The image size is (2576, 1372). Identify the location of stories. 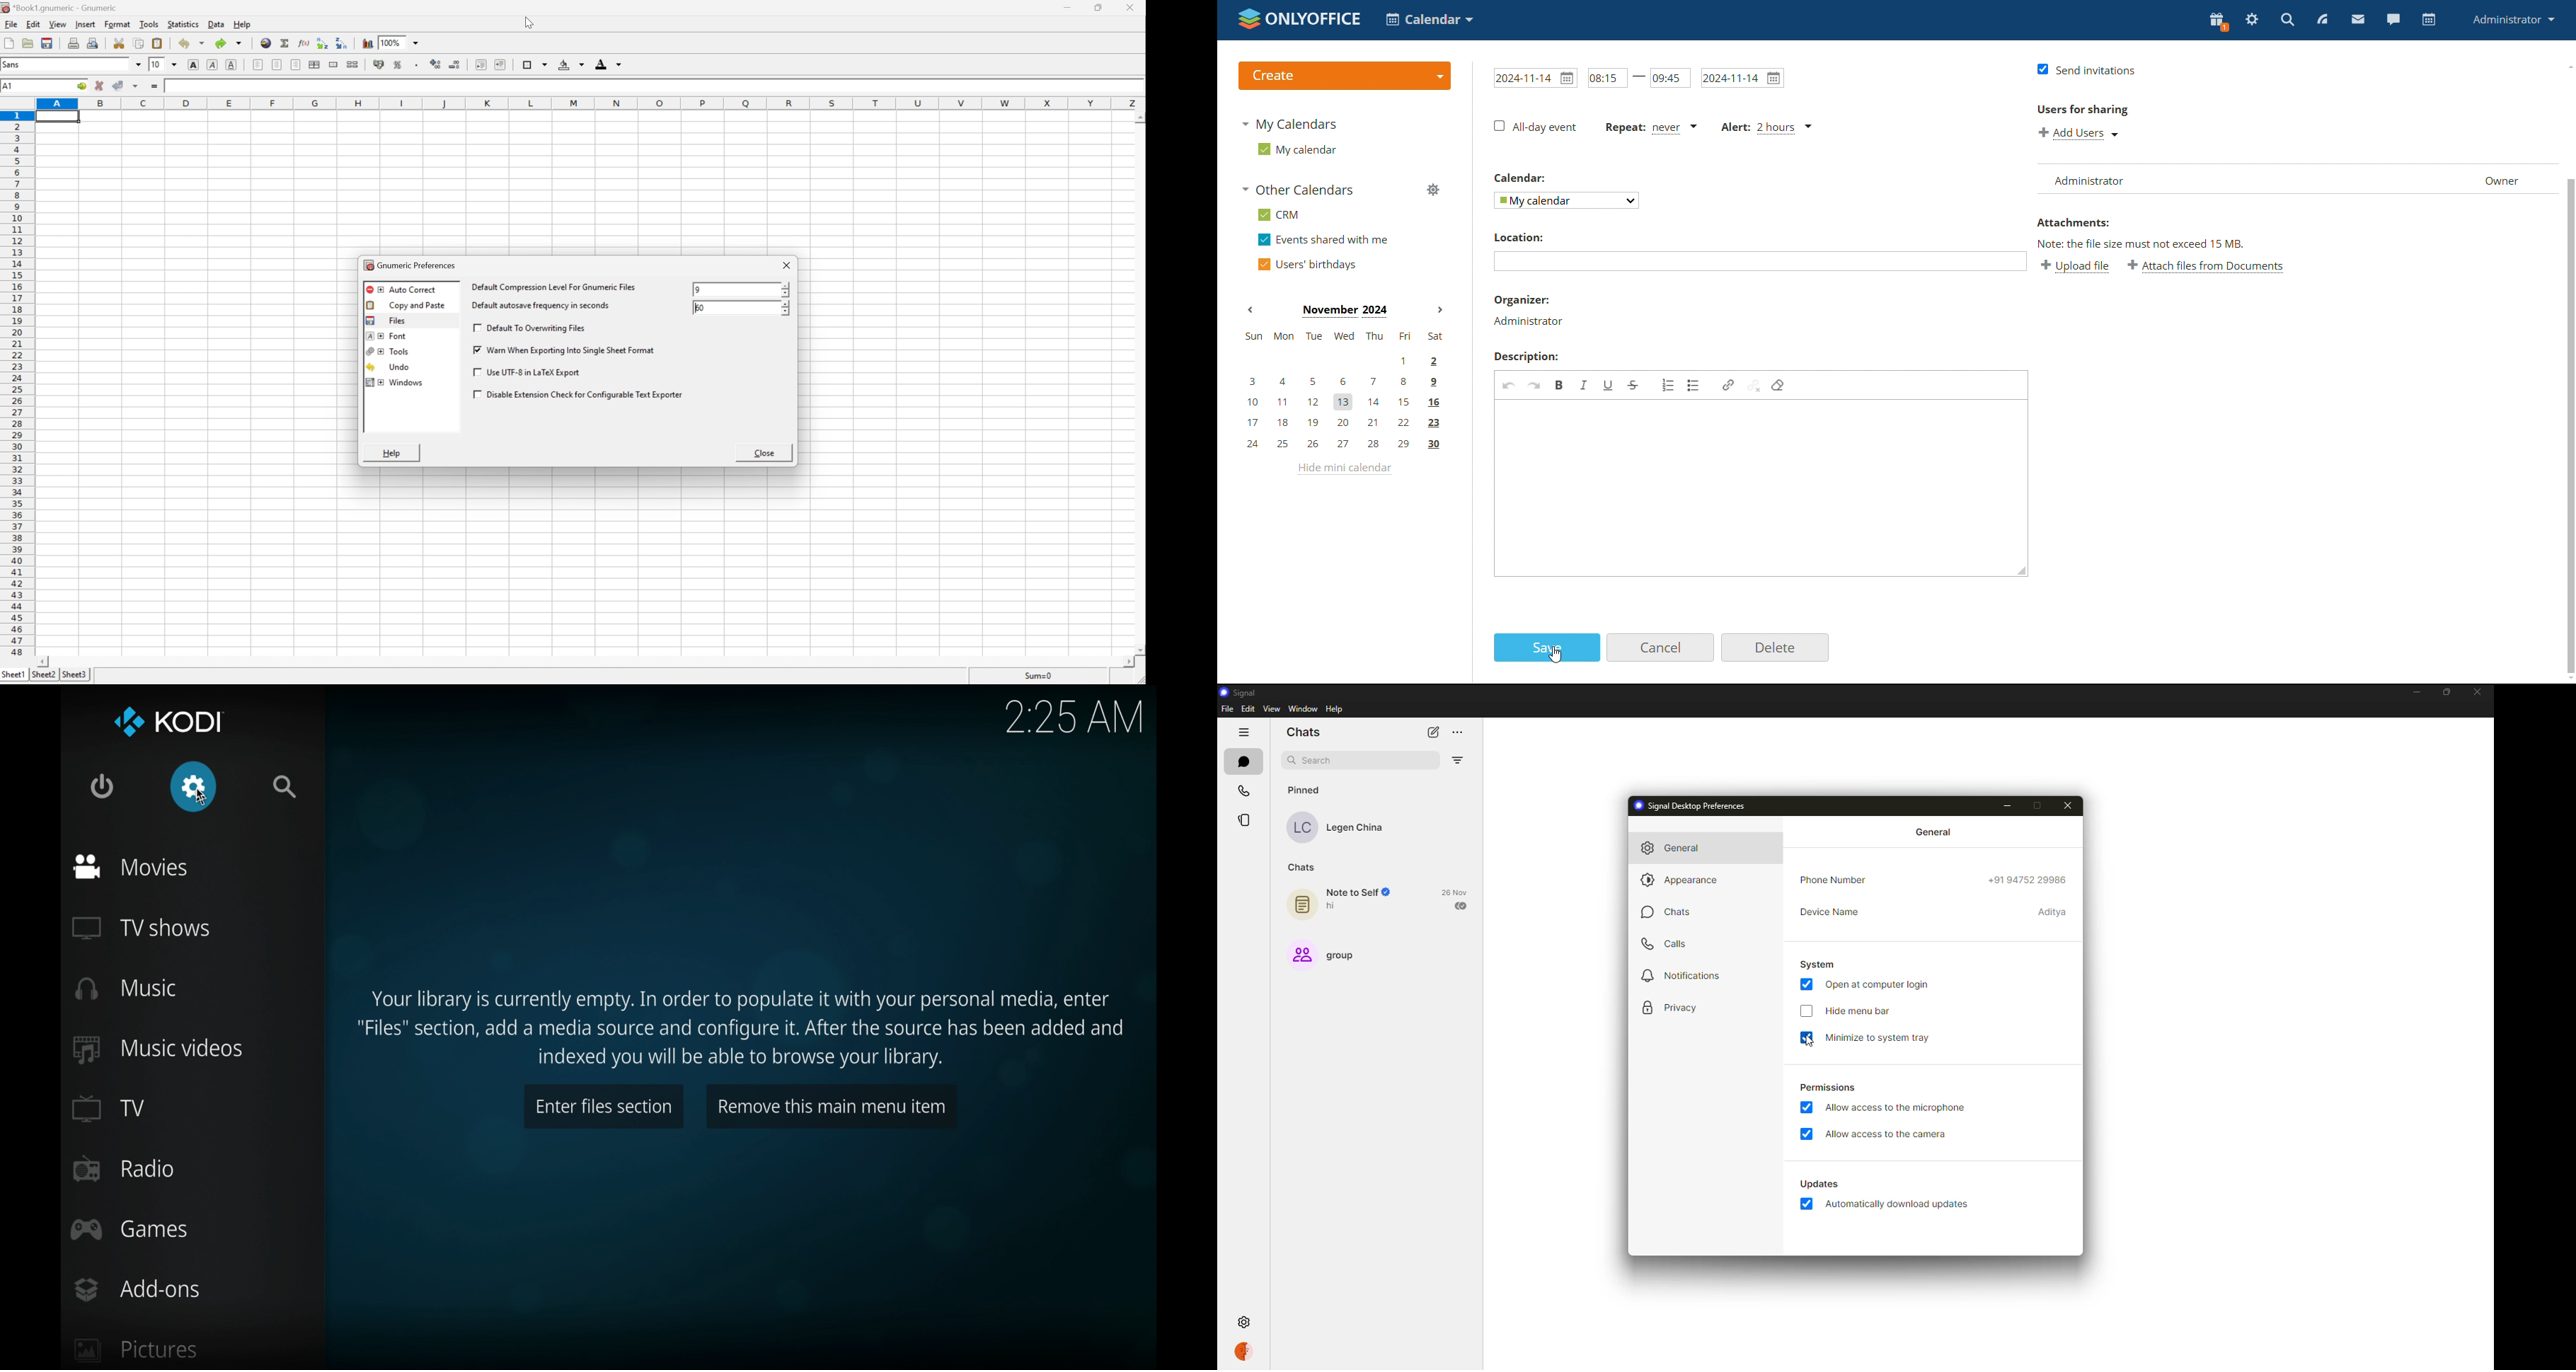
(1246, 819).